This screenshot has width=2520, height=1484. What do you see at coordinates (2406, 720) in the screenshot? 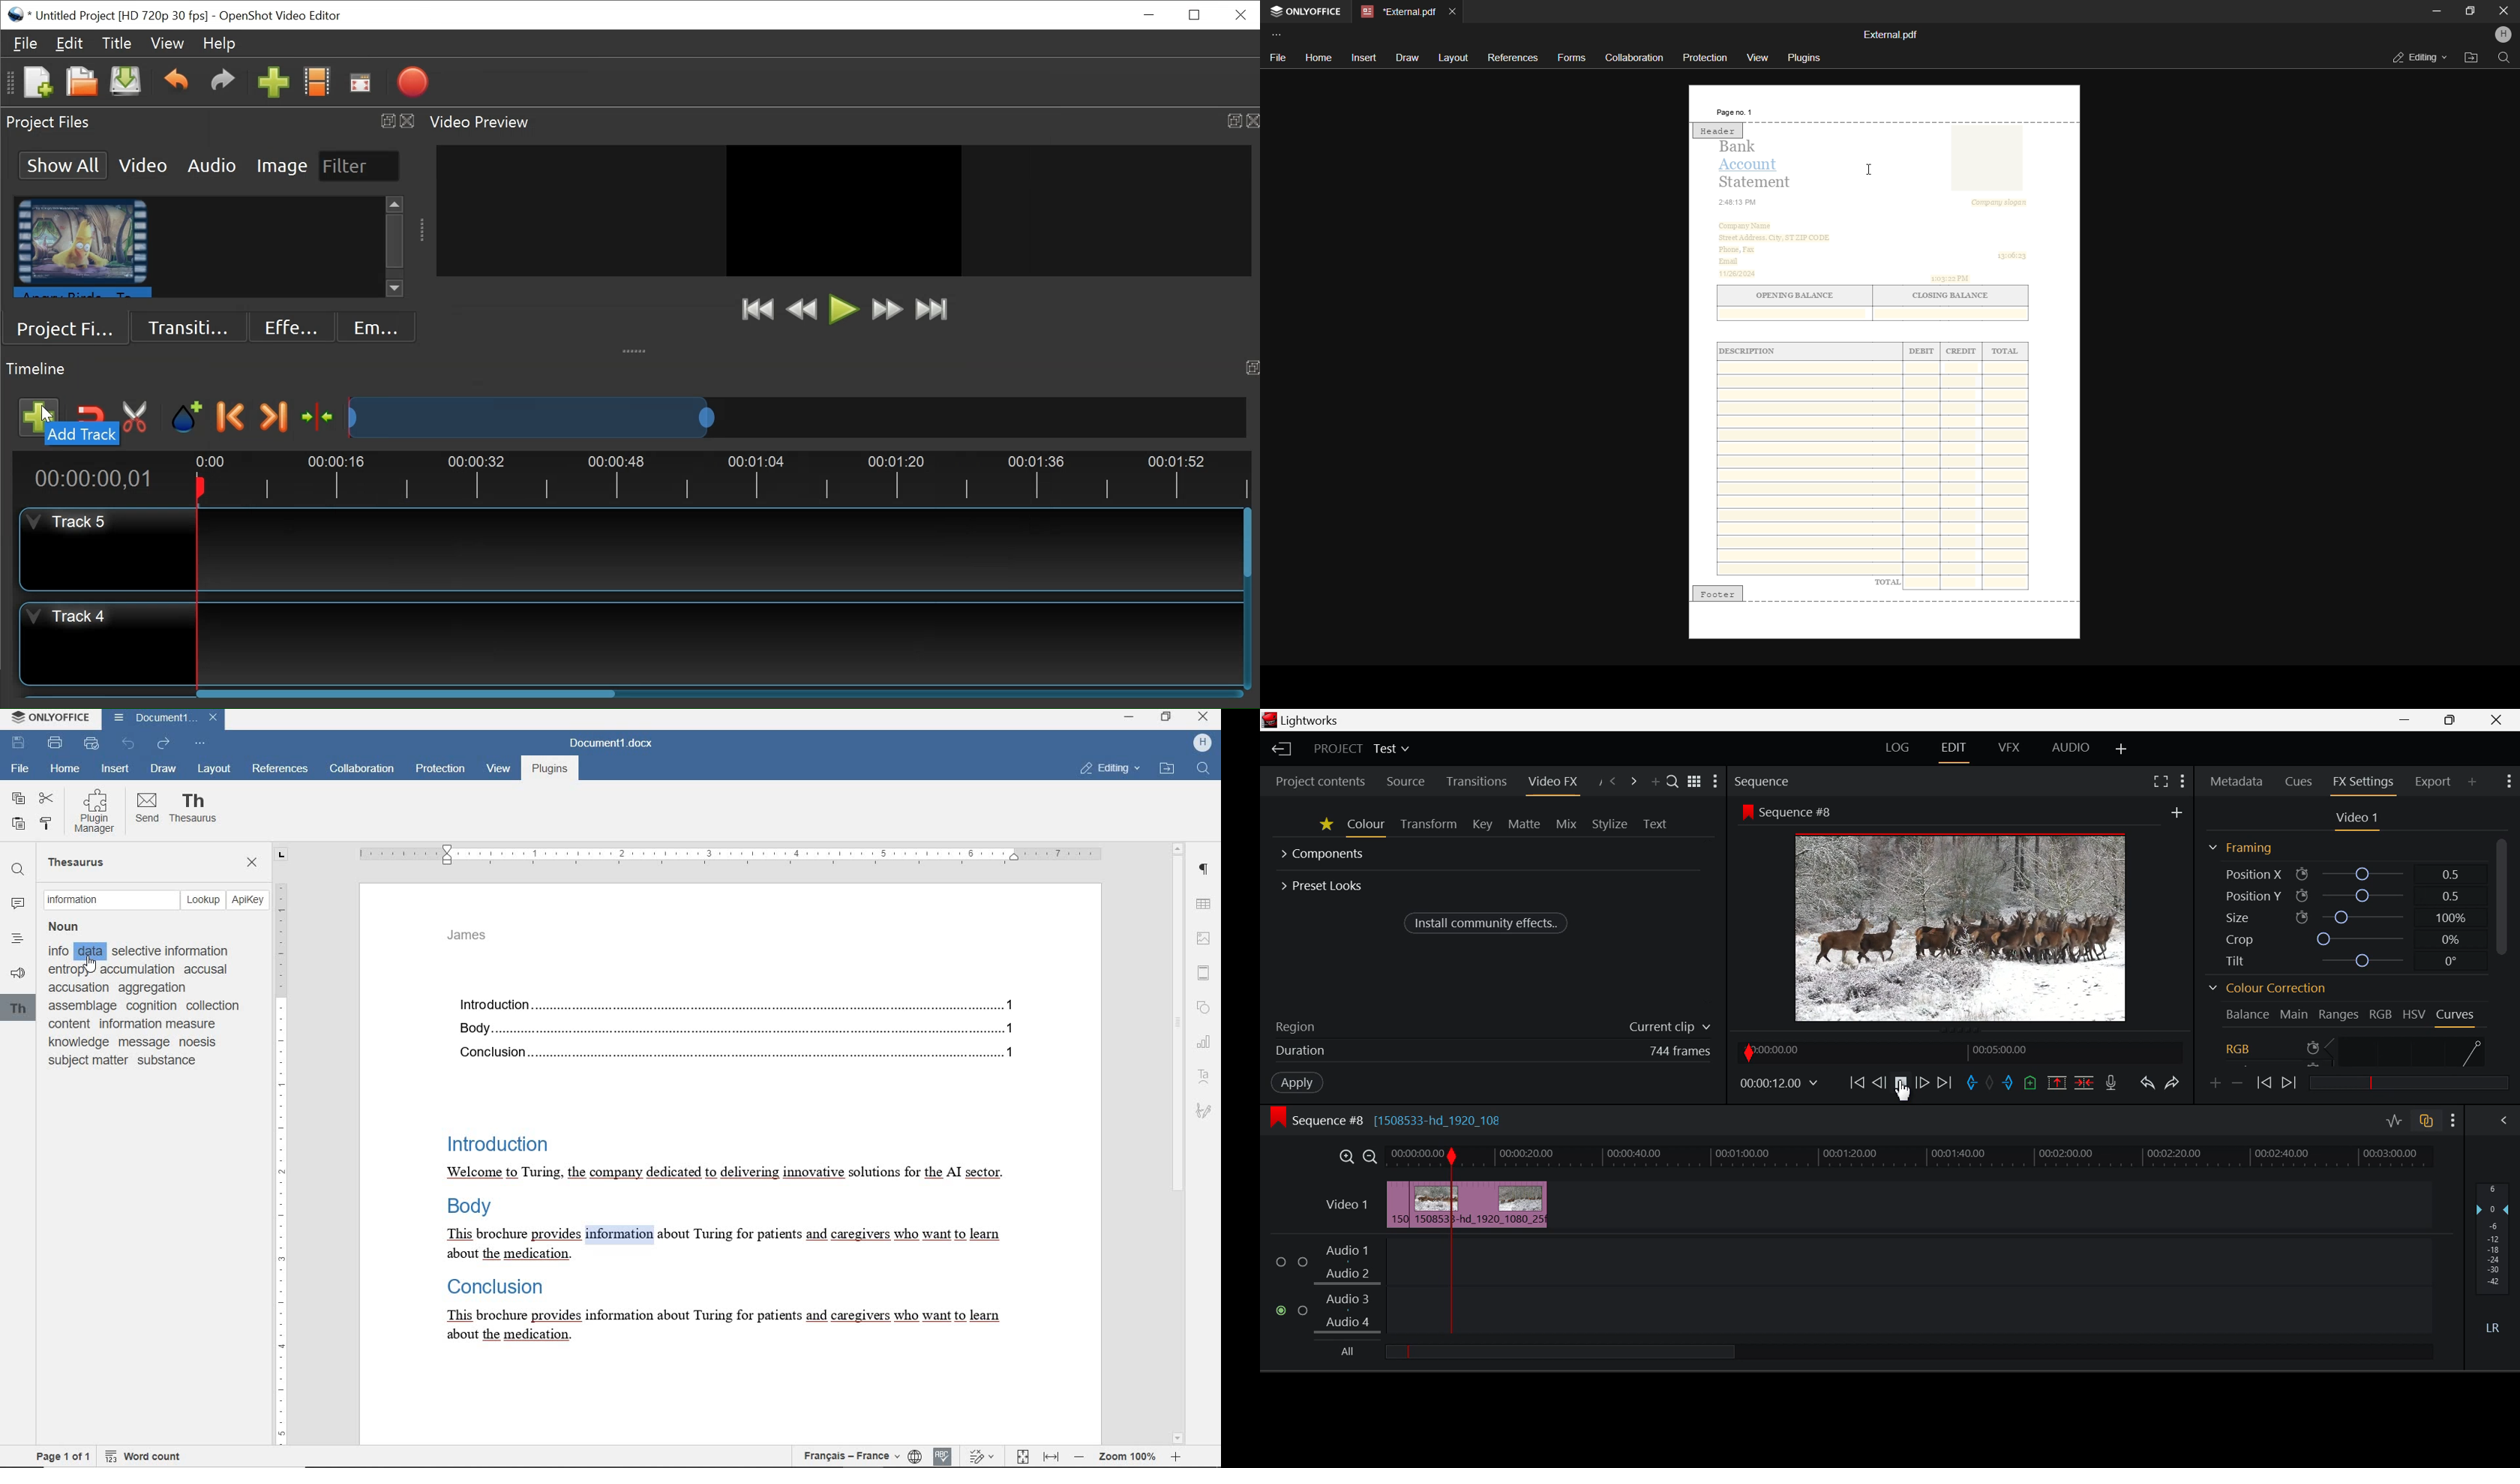
I see `Restore Down` at bounding box center [2406, 720].